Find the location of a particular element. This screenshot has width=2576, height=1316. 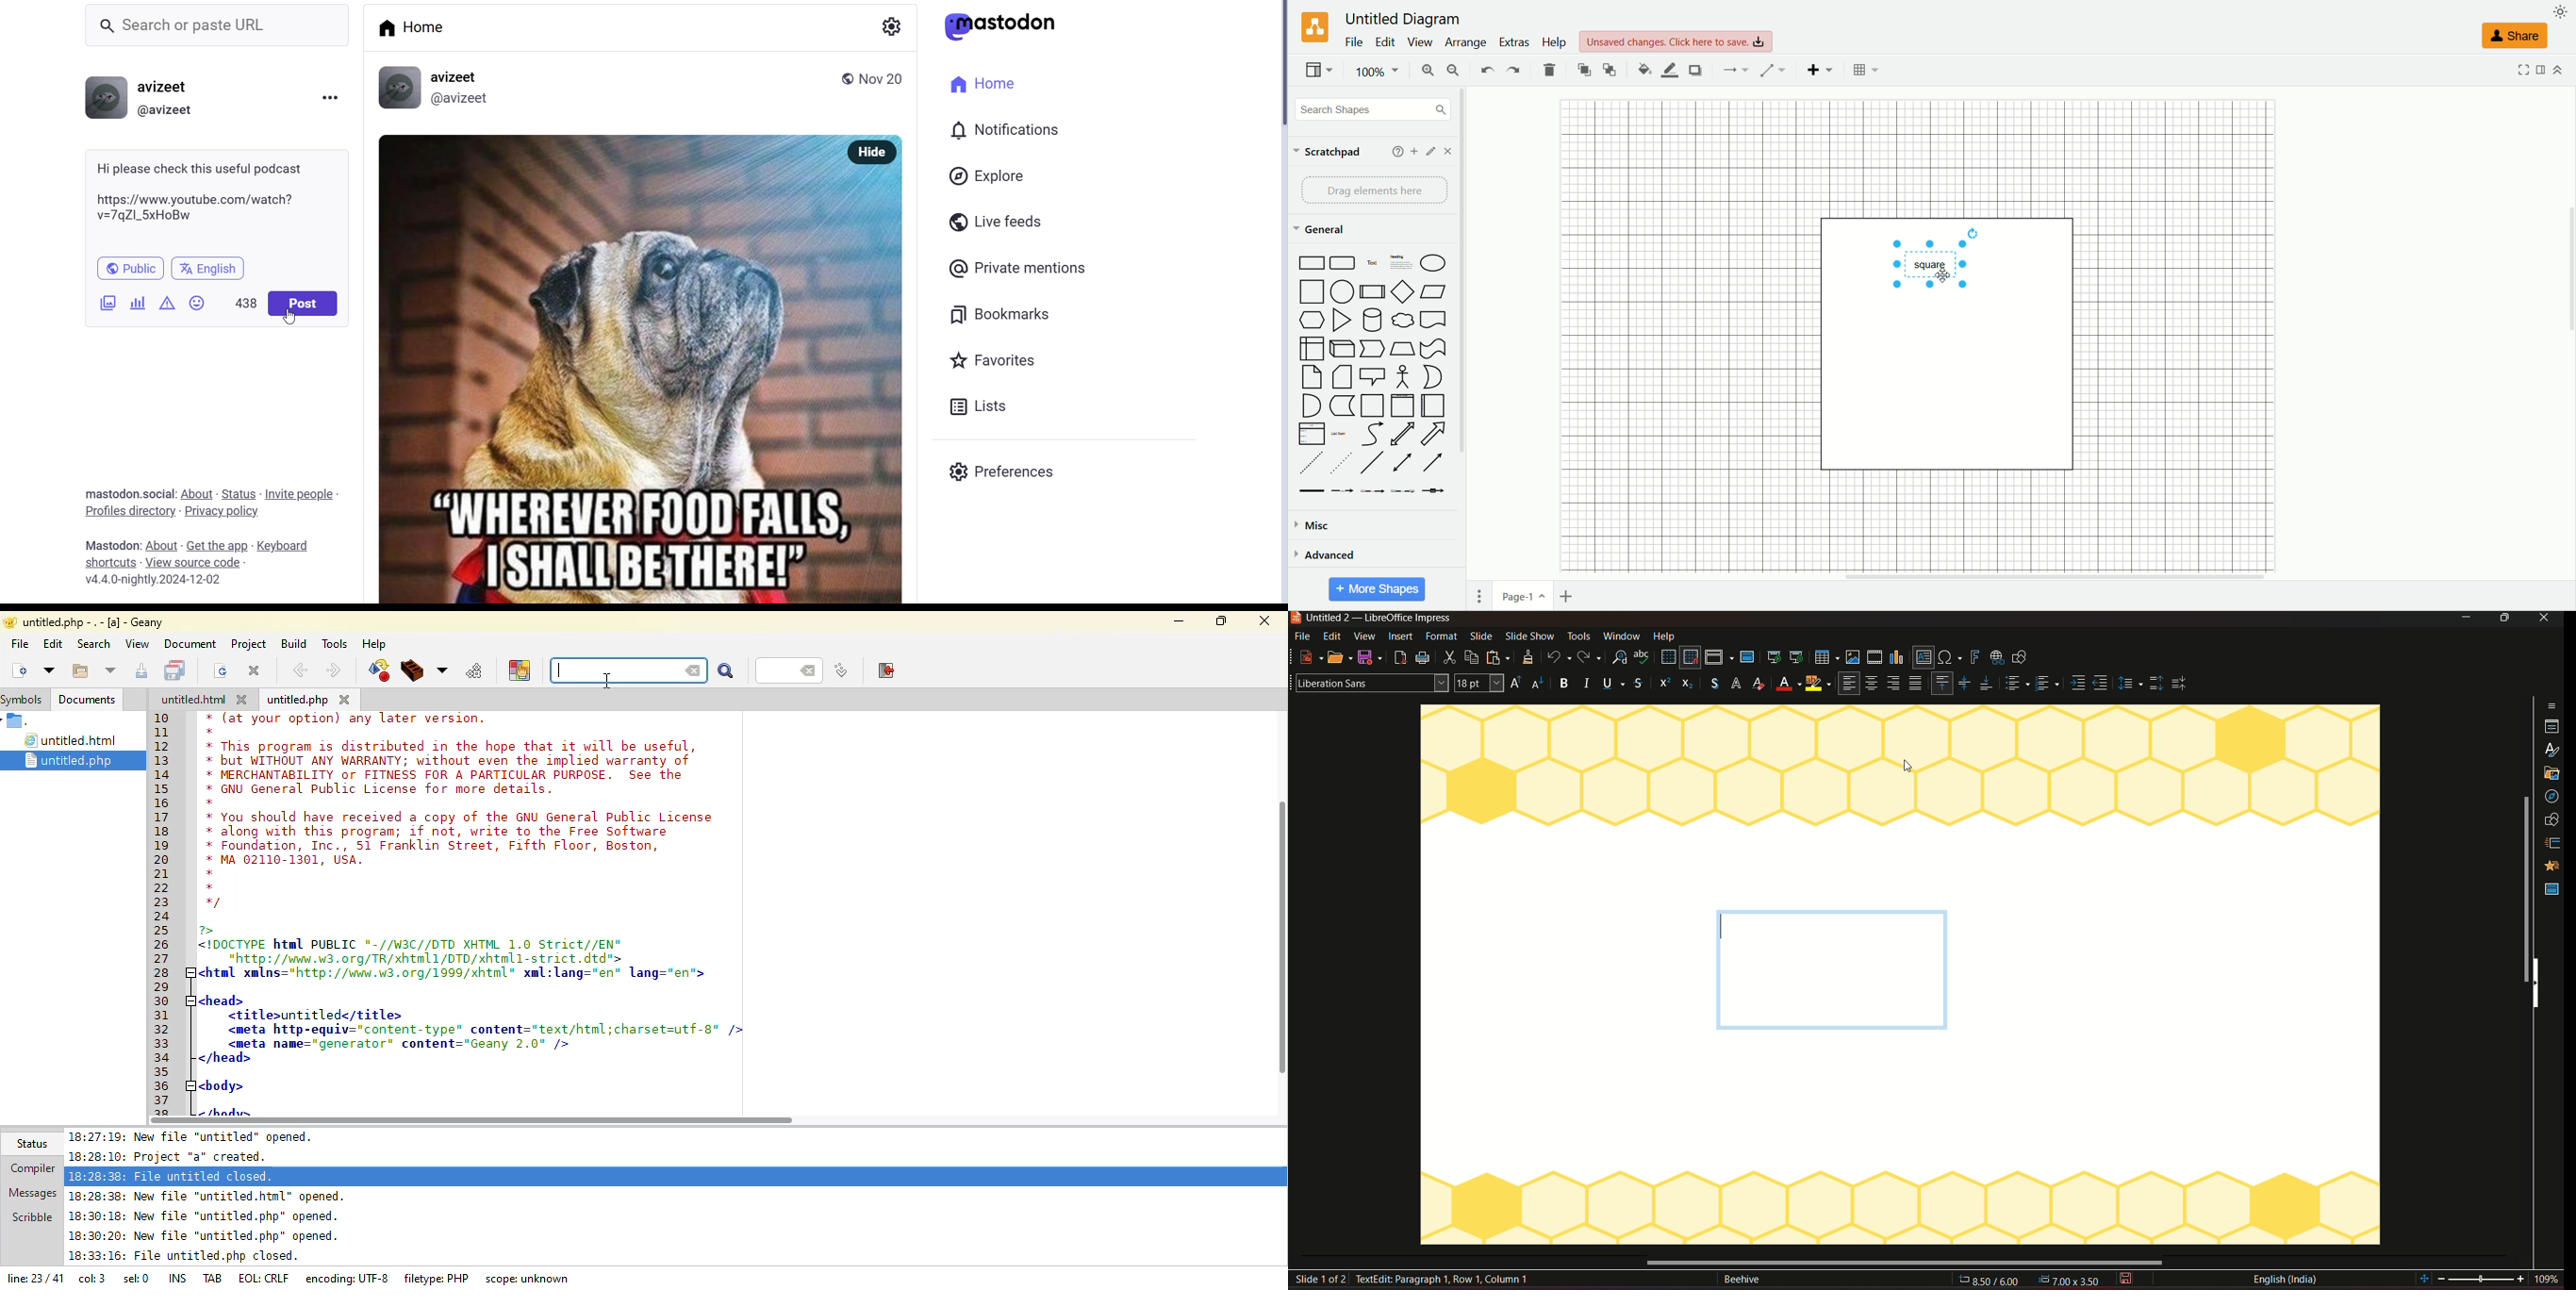

Bold is located at coordinates (1564, 684).